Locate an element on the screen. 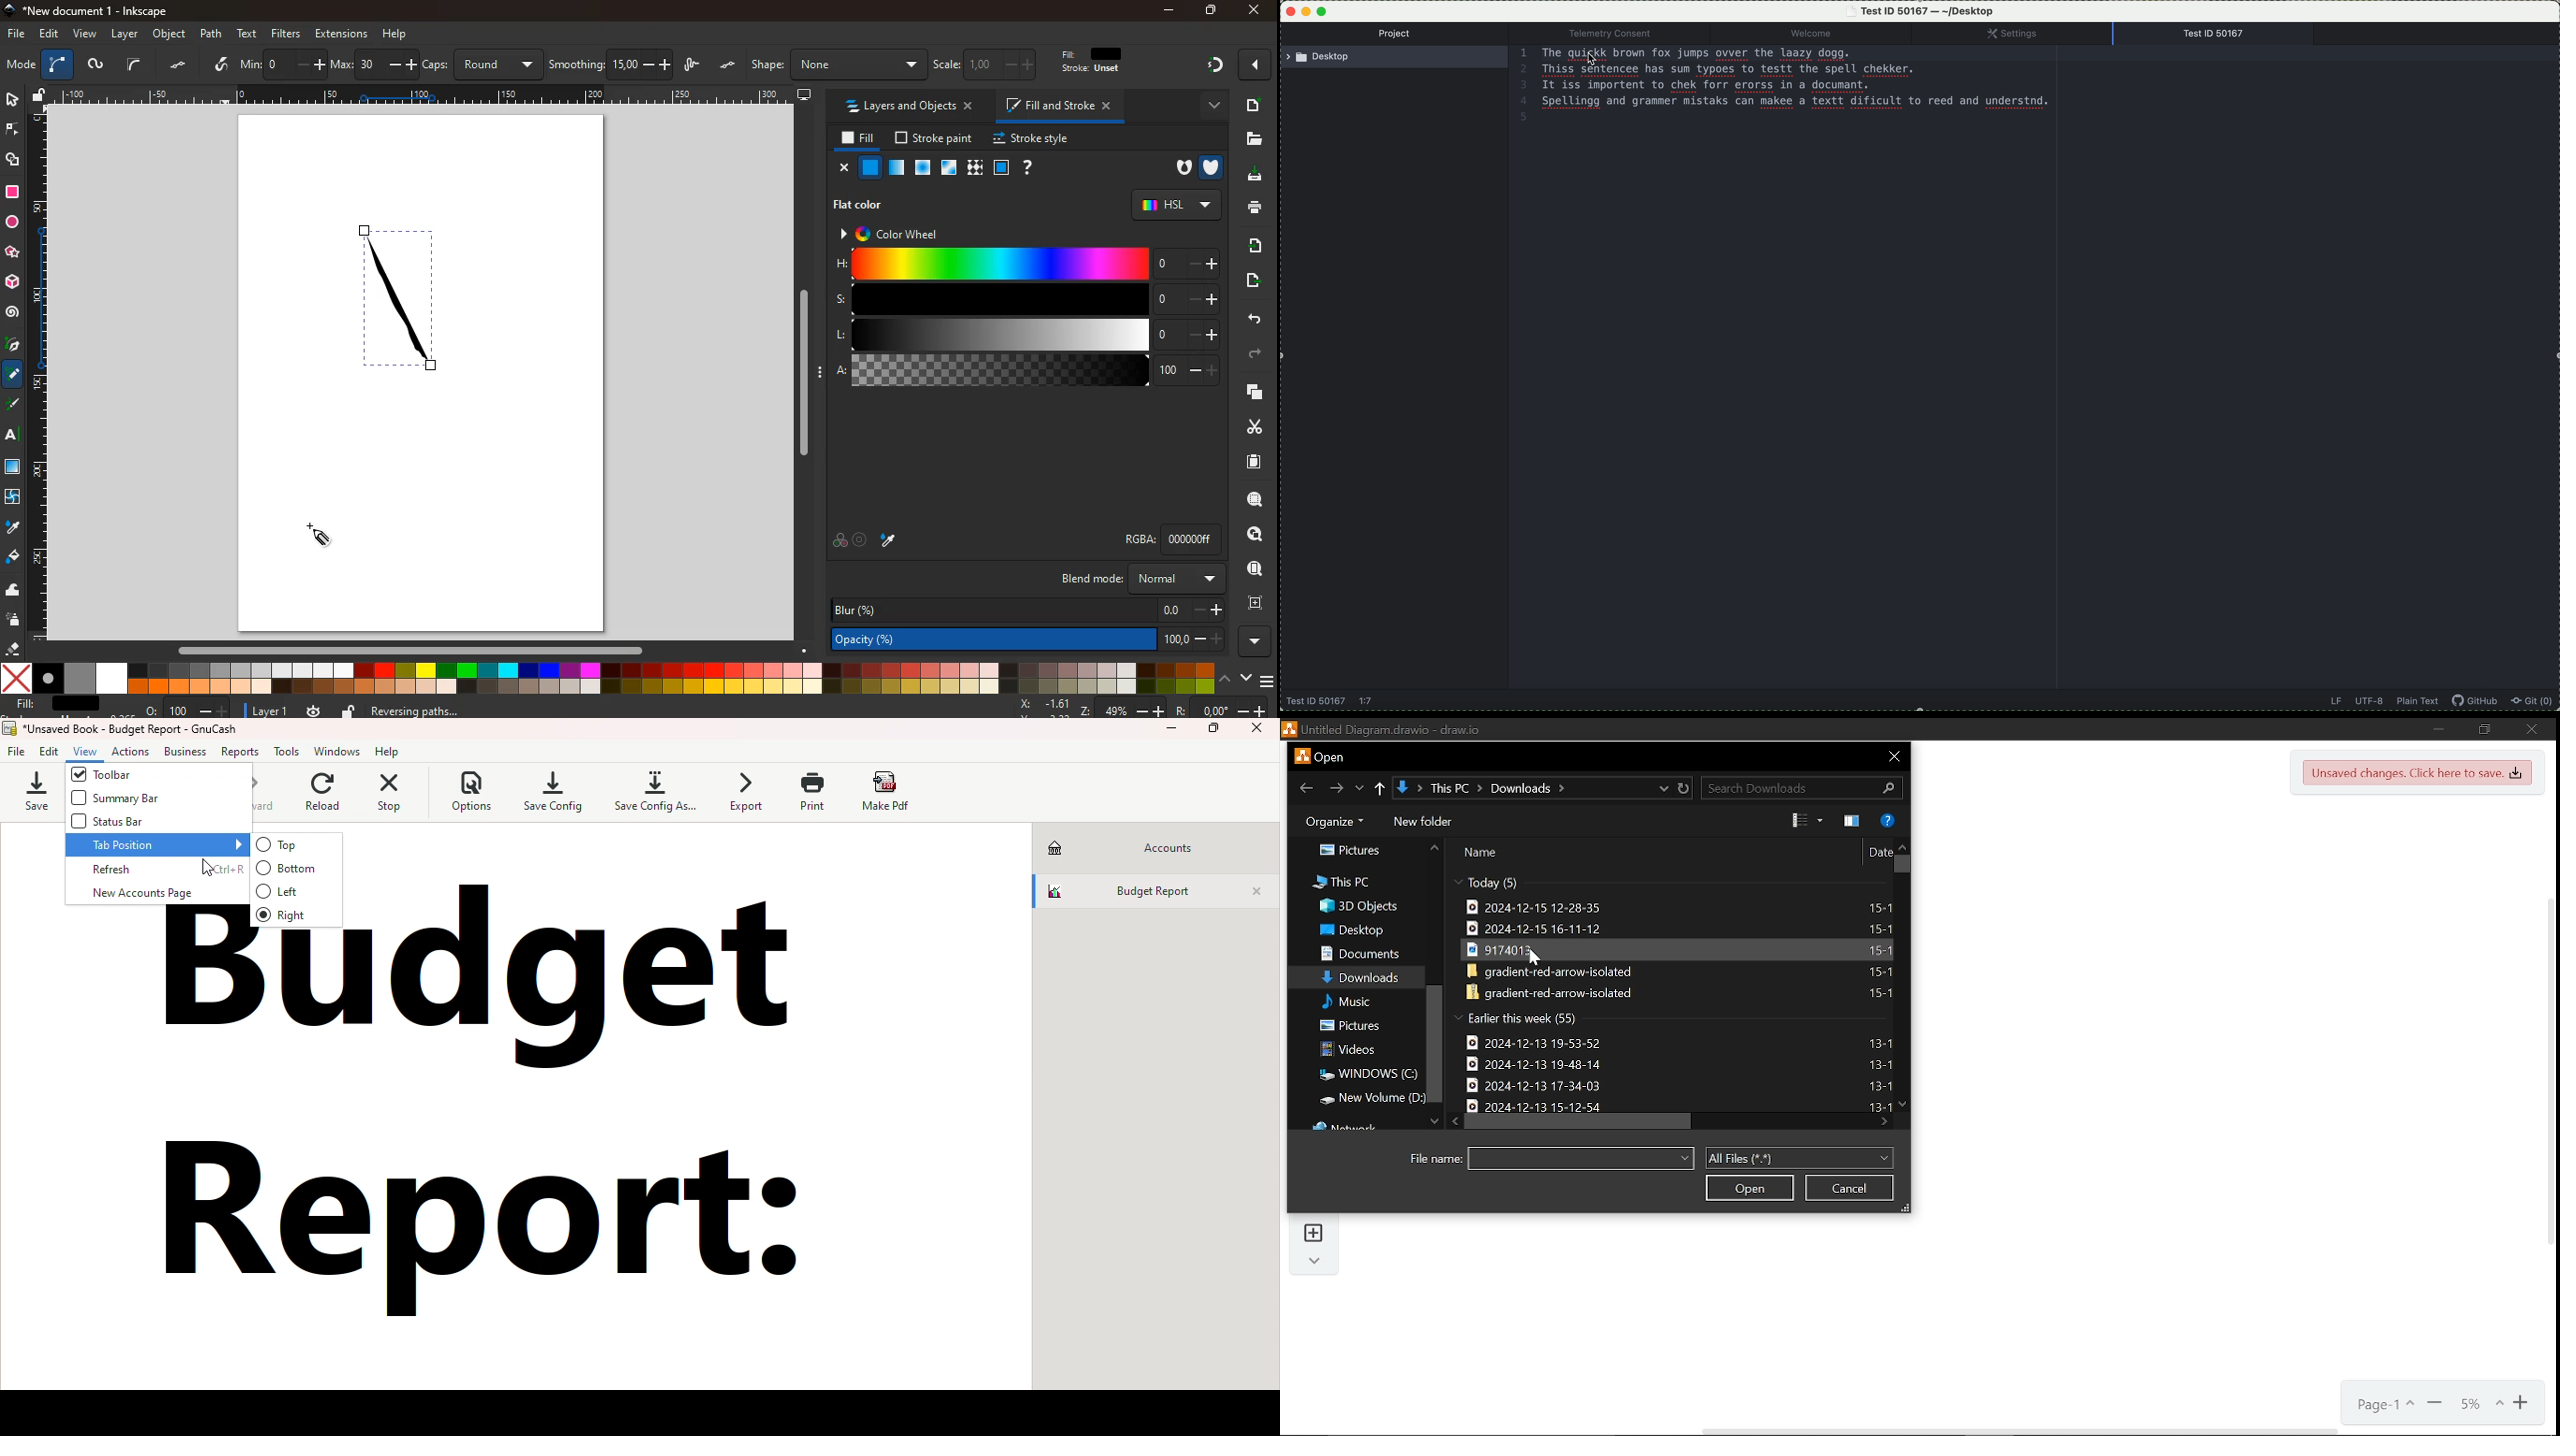  view is located at coordinates (86, 35).